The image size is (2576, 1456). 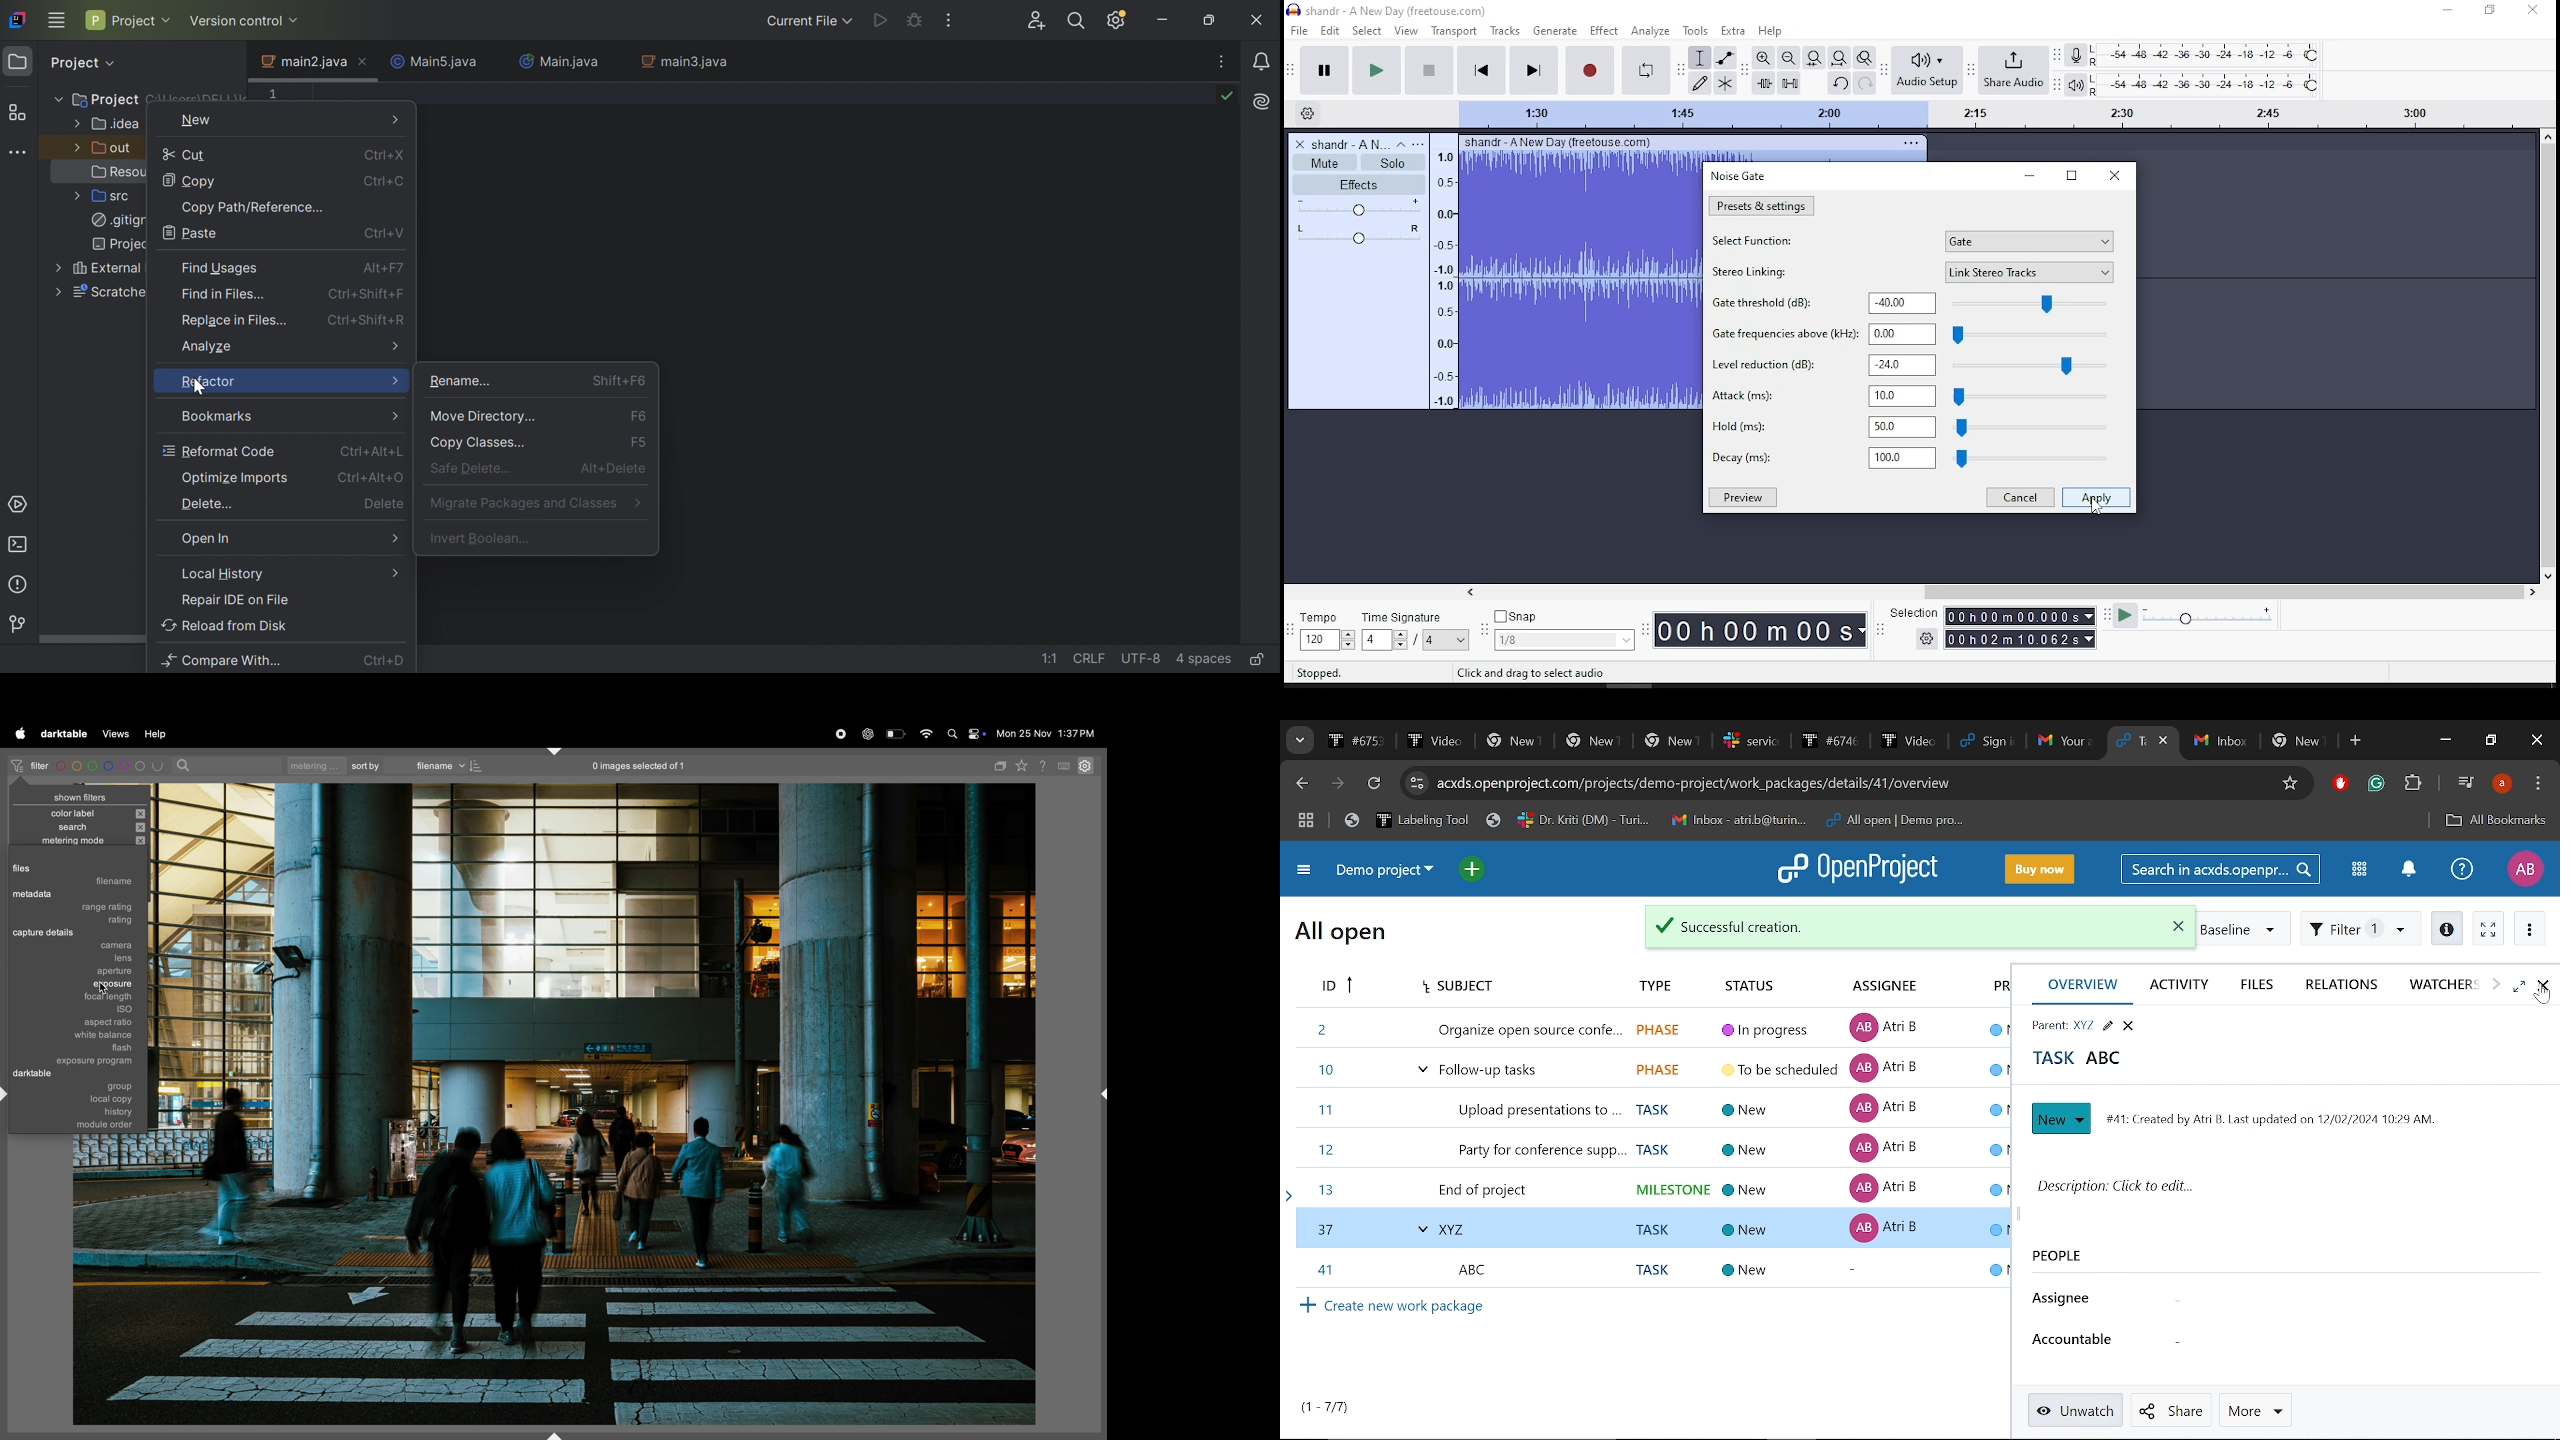 I want to click on silence audio selection, so click(x=1789, y=83).